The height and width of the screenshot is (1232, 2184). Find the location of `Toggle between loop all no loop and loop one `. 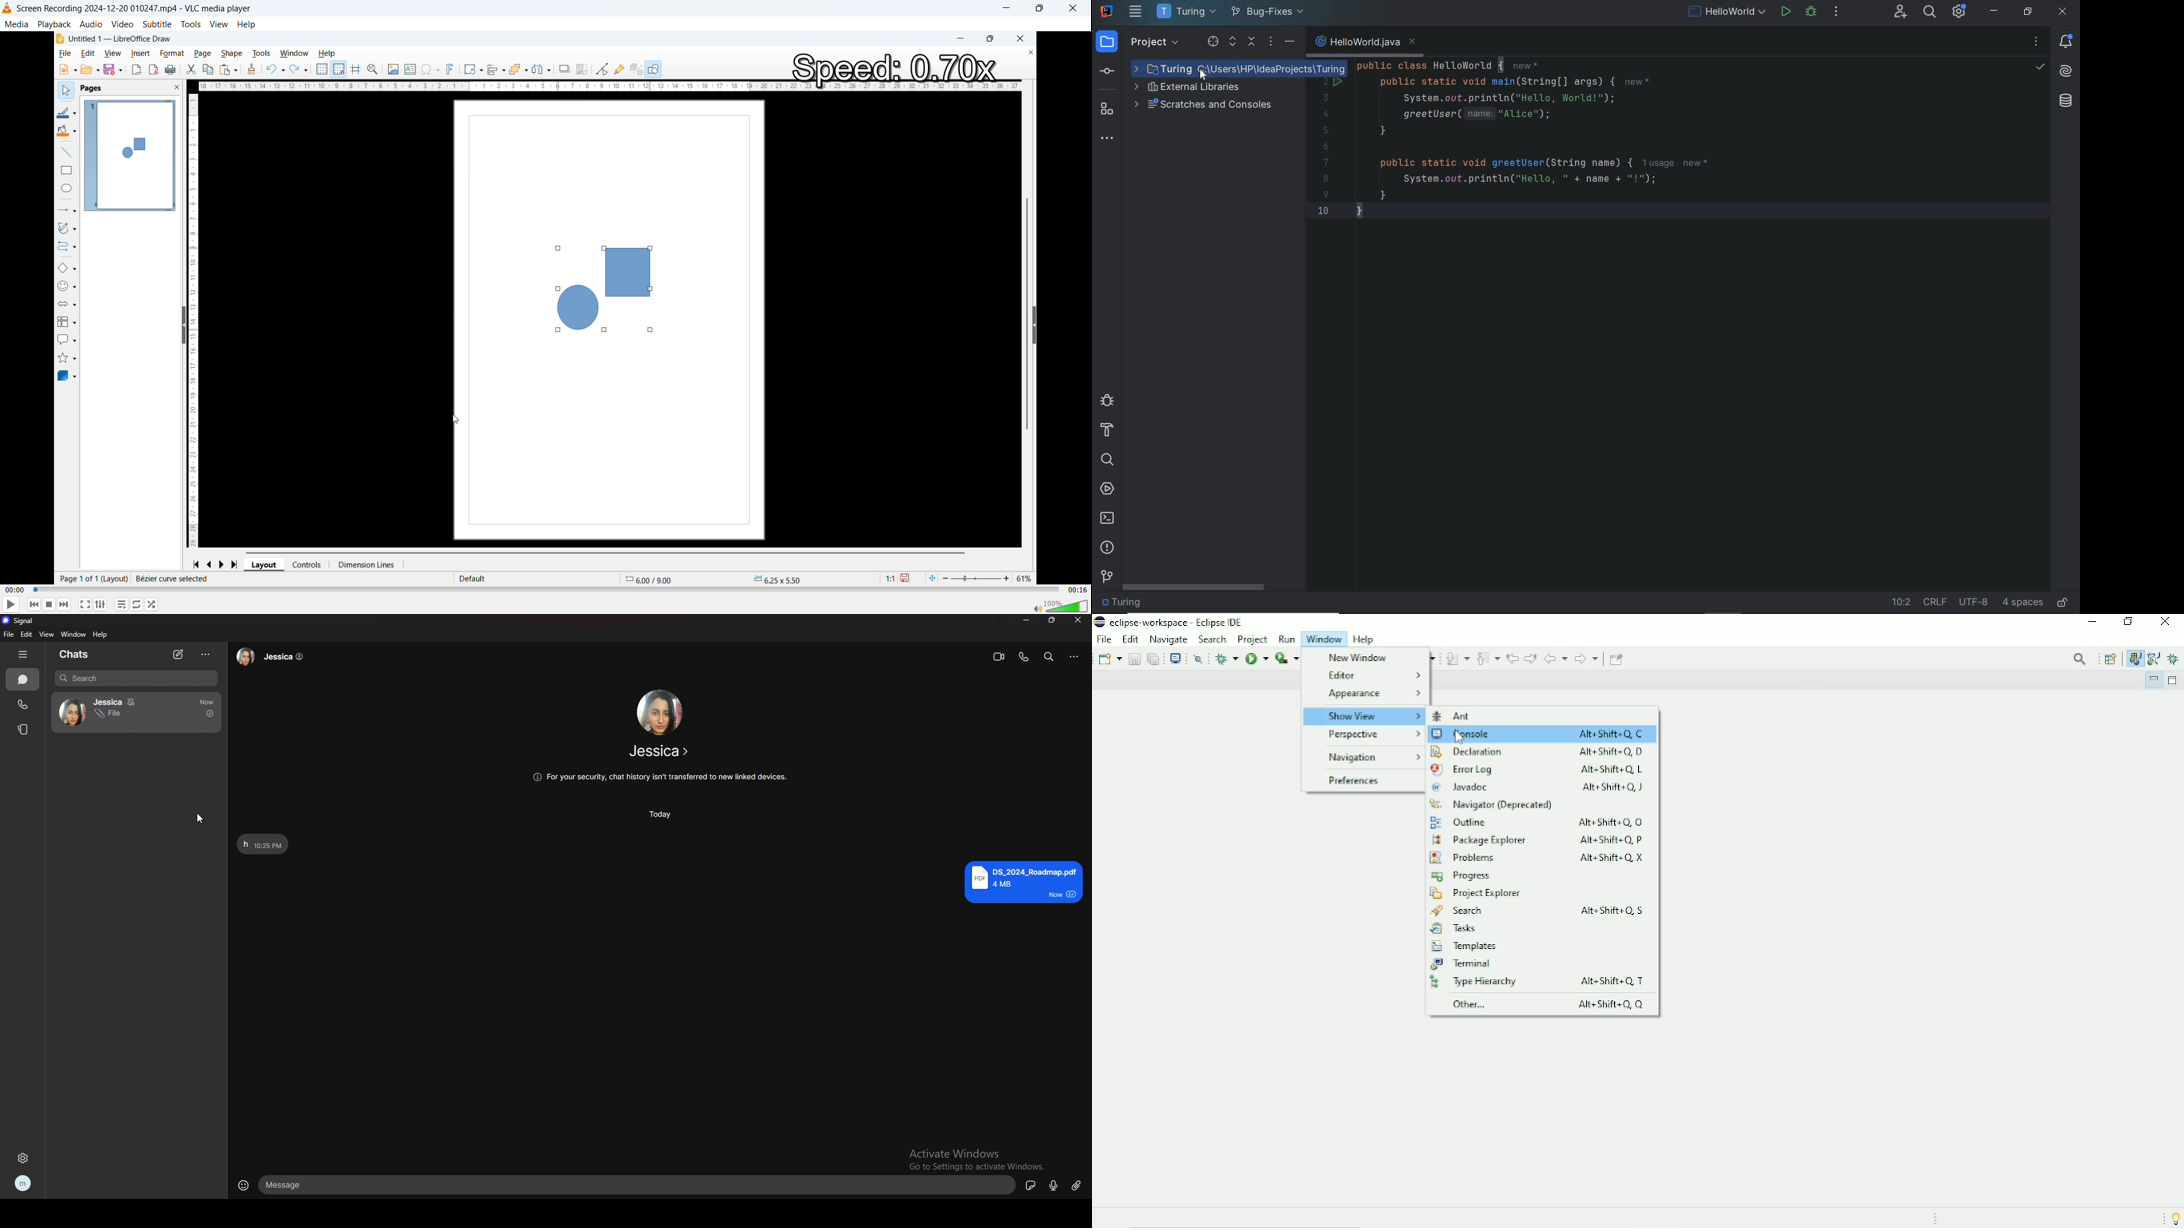

Toggle between loop all no loop and loop one  is located at coordinates (137, 604).